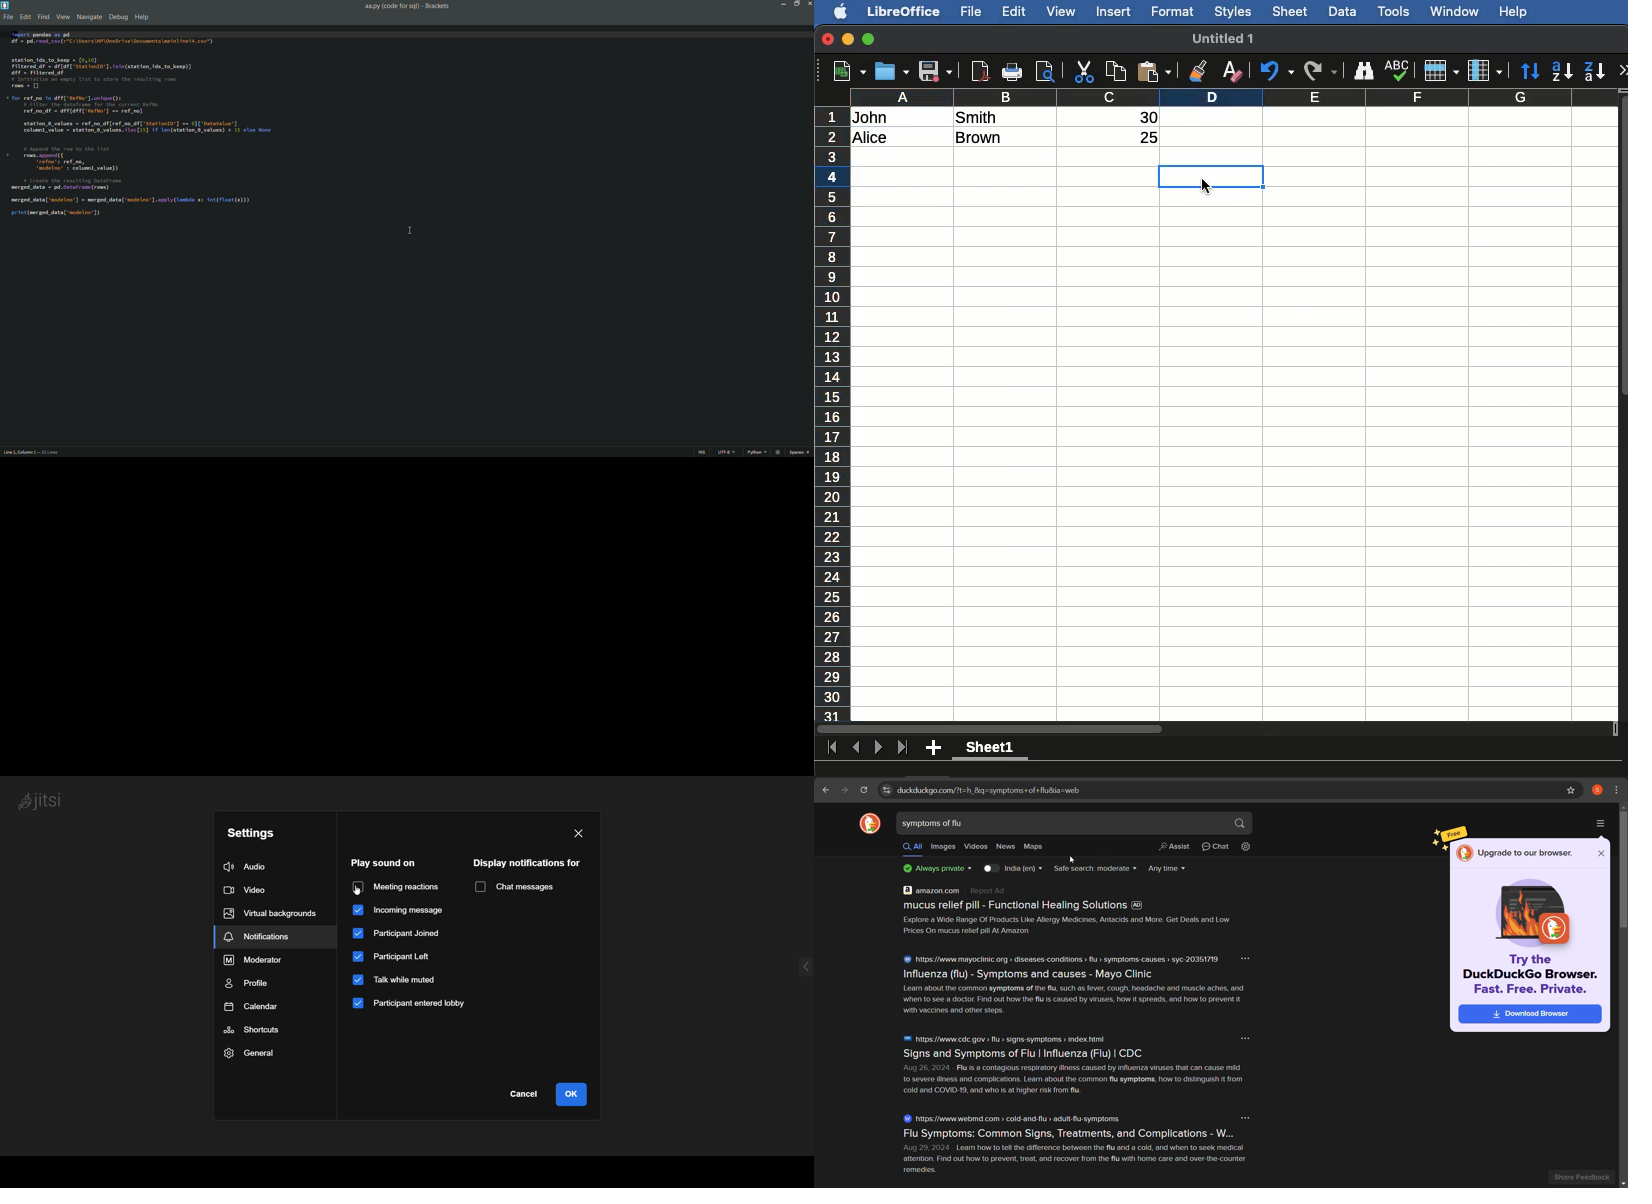  I want to click on Export to pdf, so click(979, 71).